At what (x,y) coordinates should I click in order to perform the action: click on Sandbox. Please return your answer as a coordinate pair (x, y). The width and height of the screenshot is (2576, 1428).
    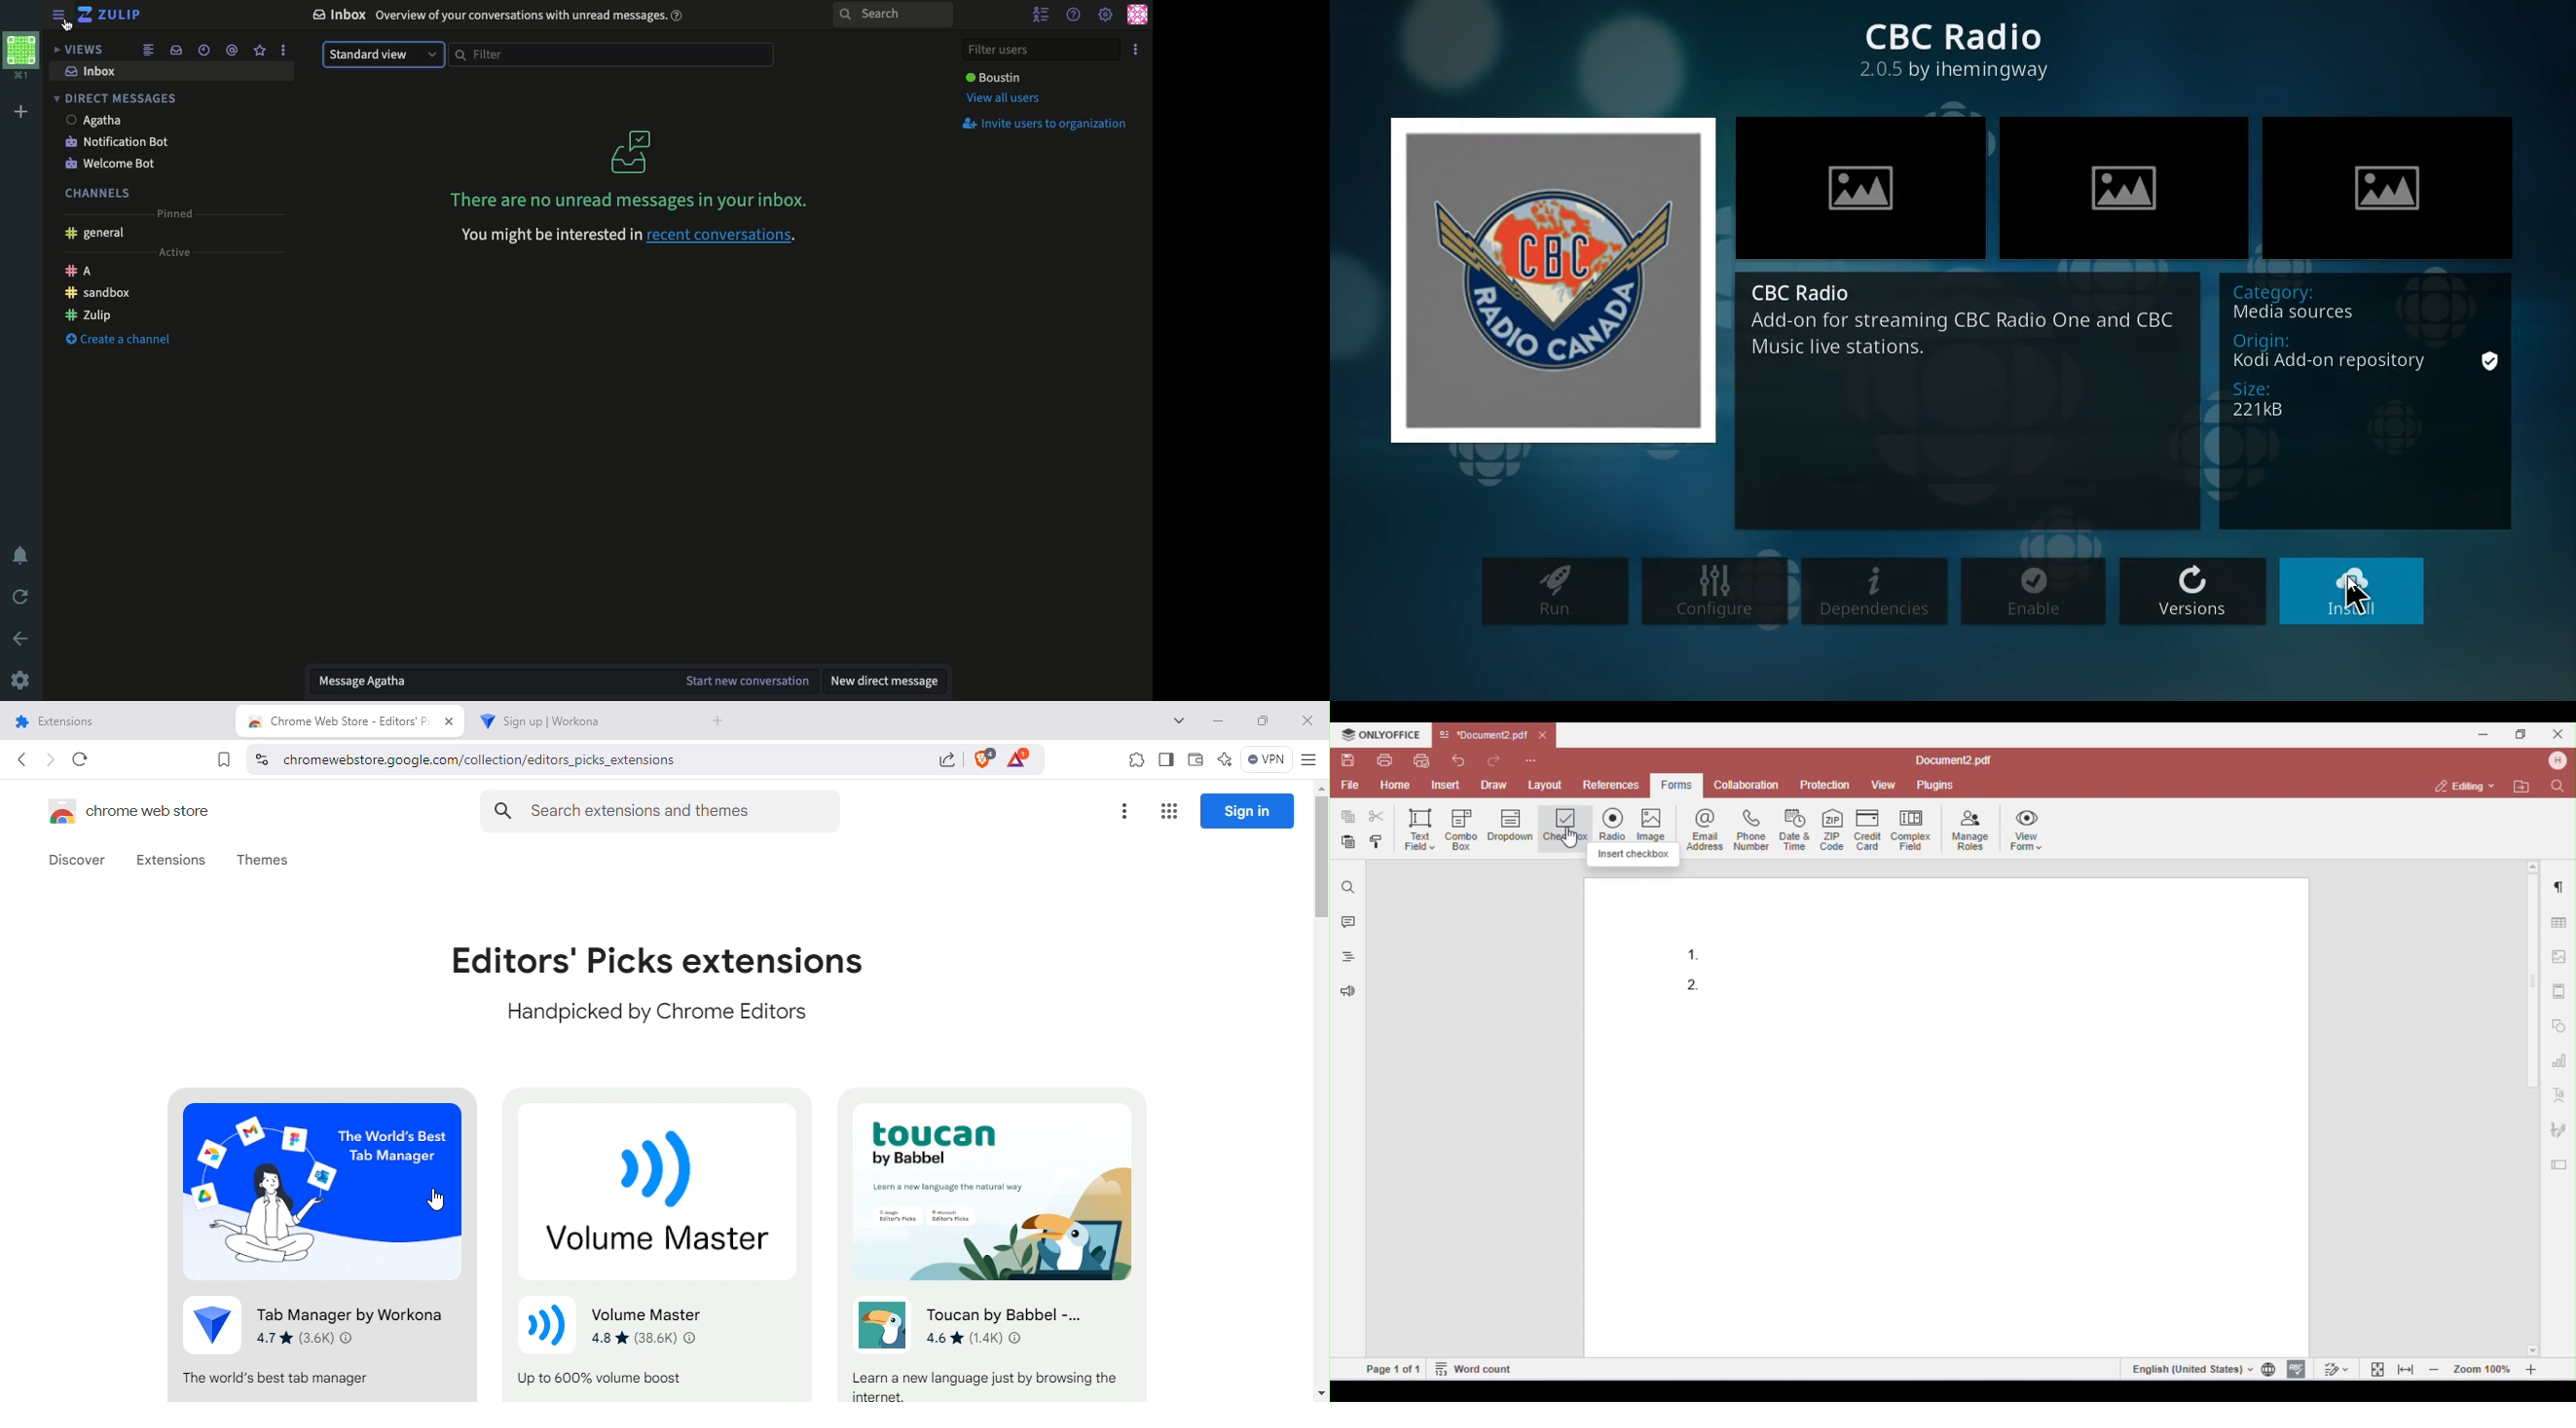
    Looking at the image, I should click on (104, 294).